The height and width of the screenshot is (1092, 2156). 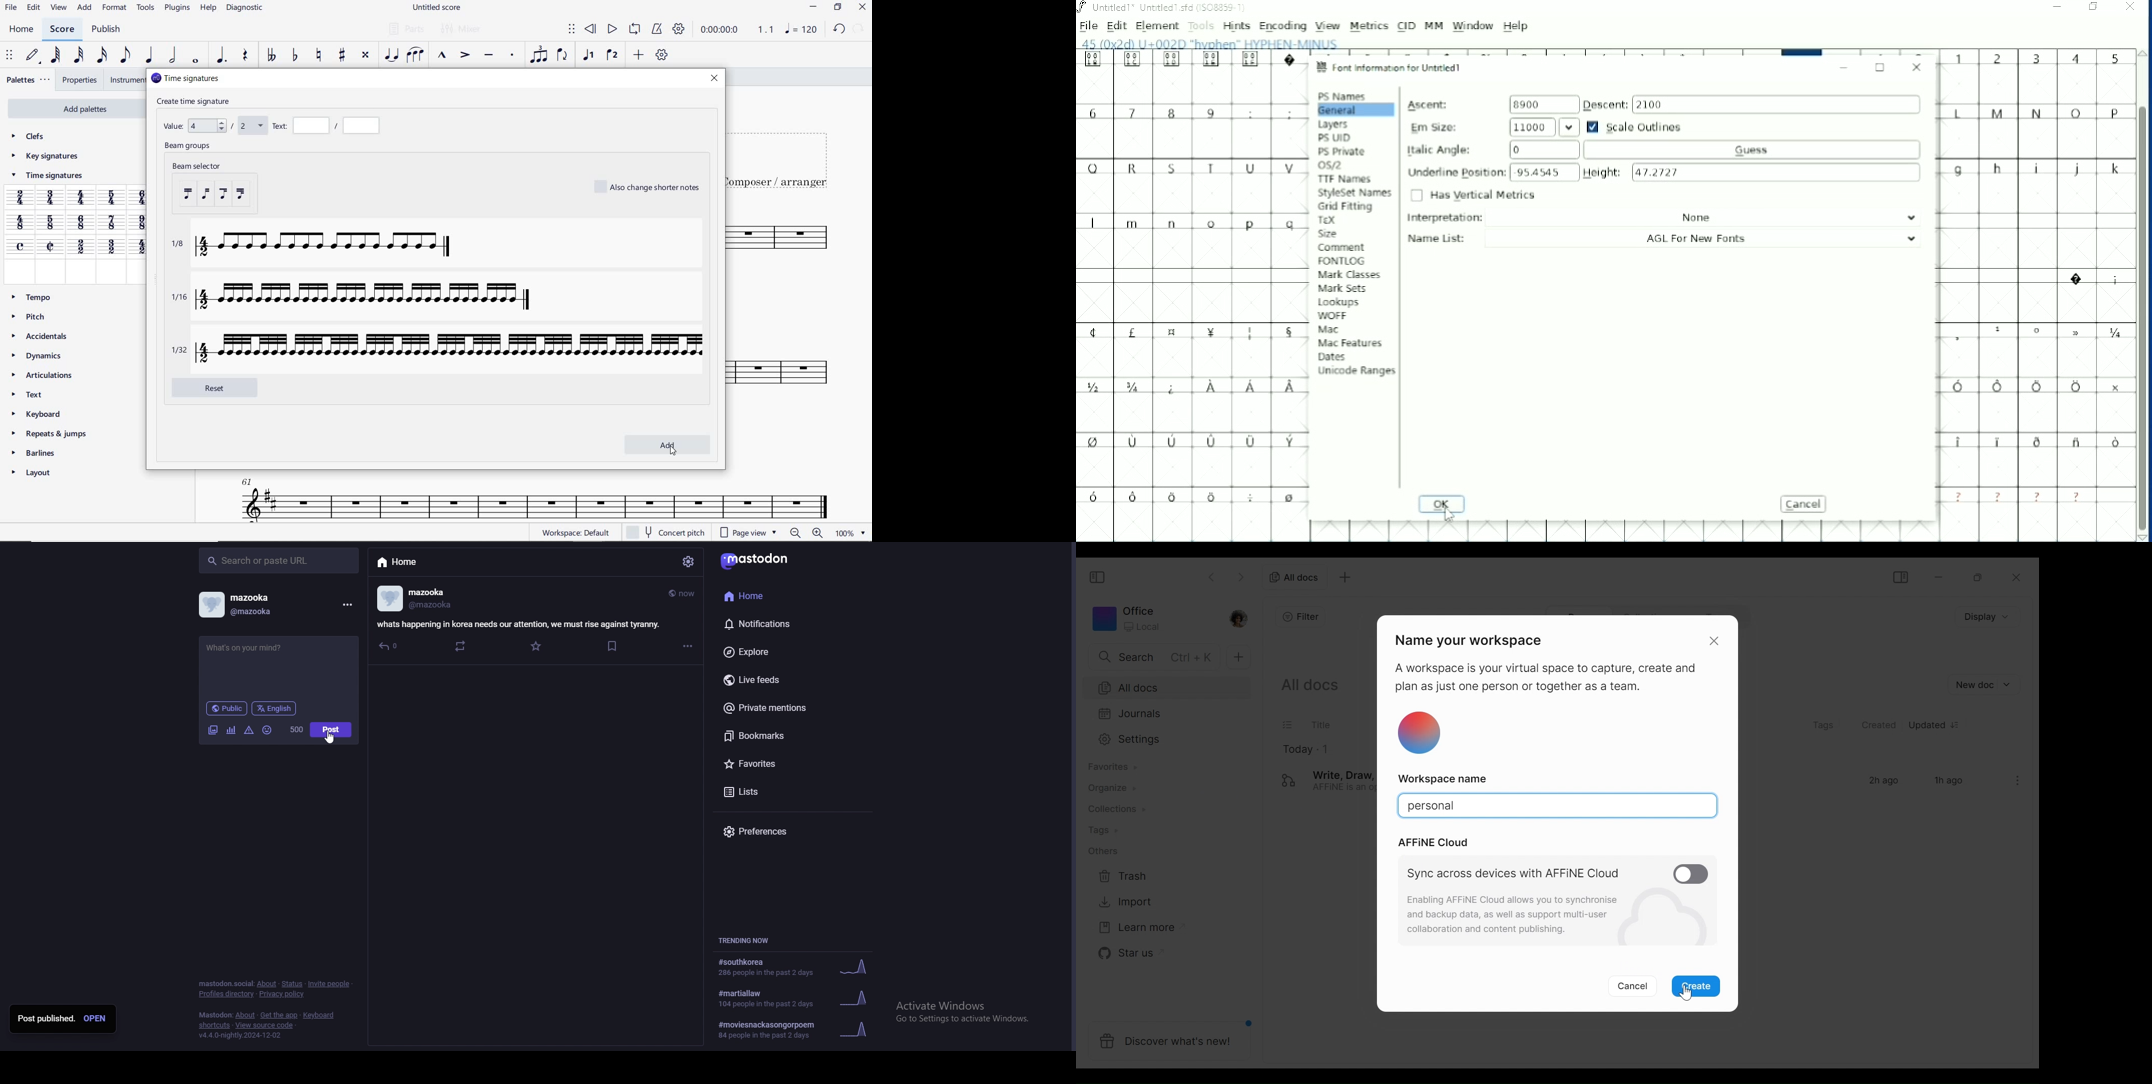 I want to click on View, so click(x=1328, y=26).